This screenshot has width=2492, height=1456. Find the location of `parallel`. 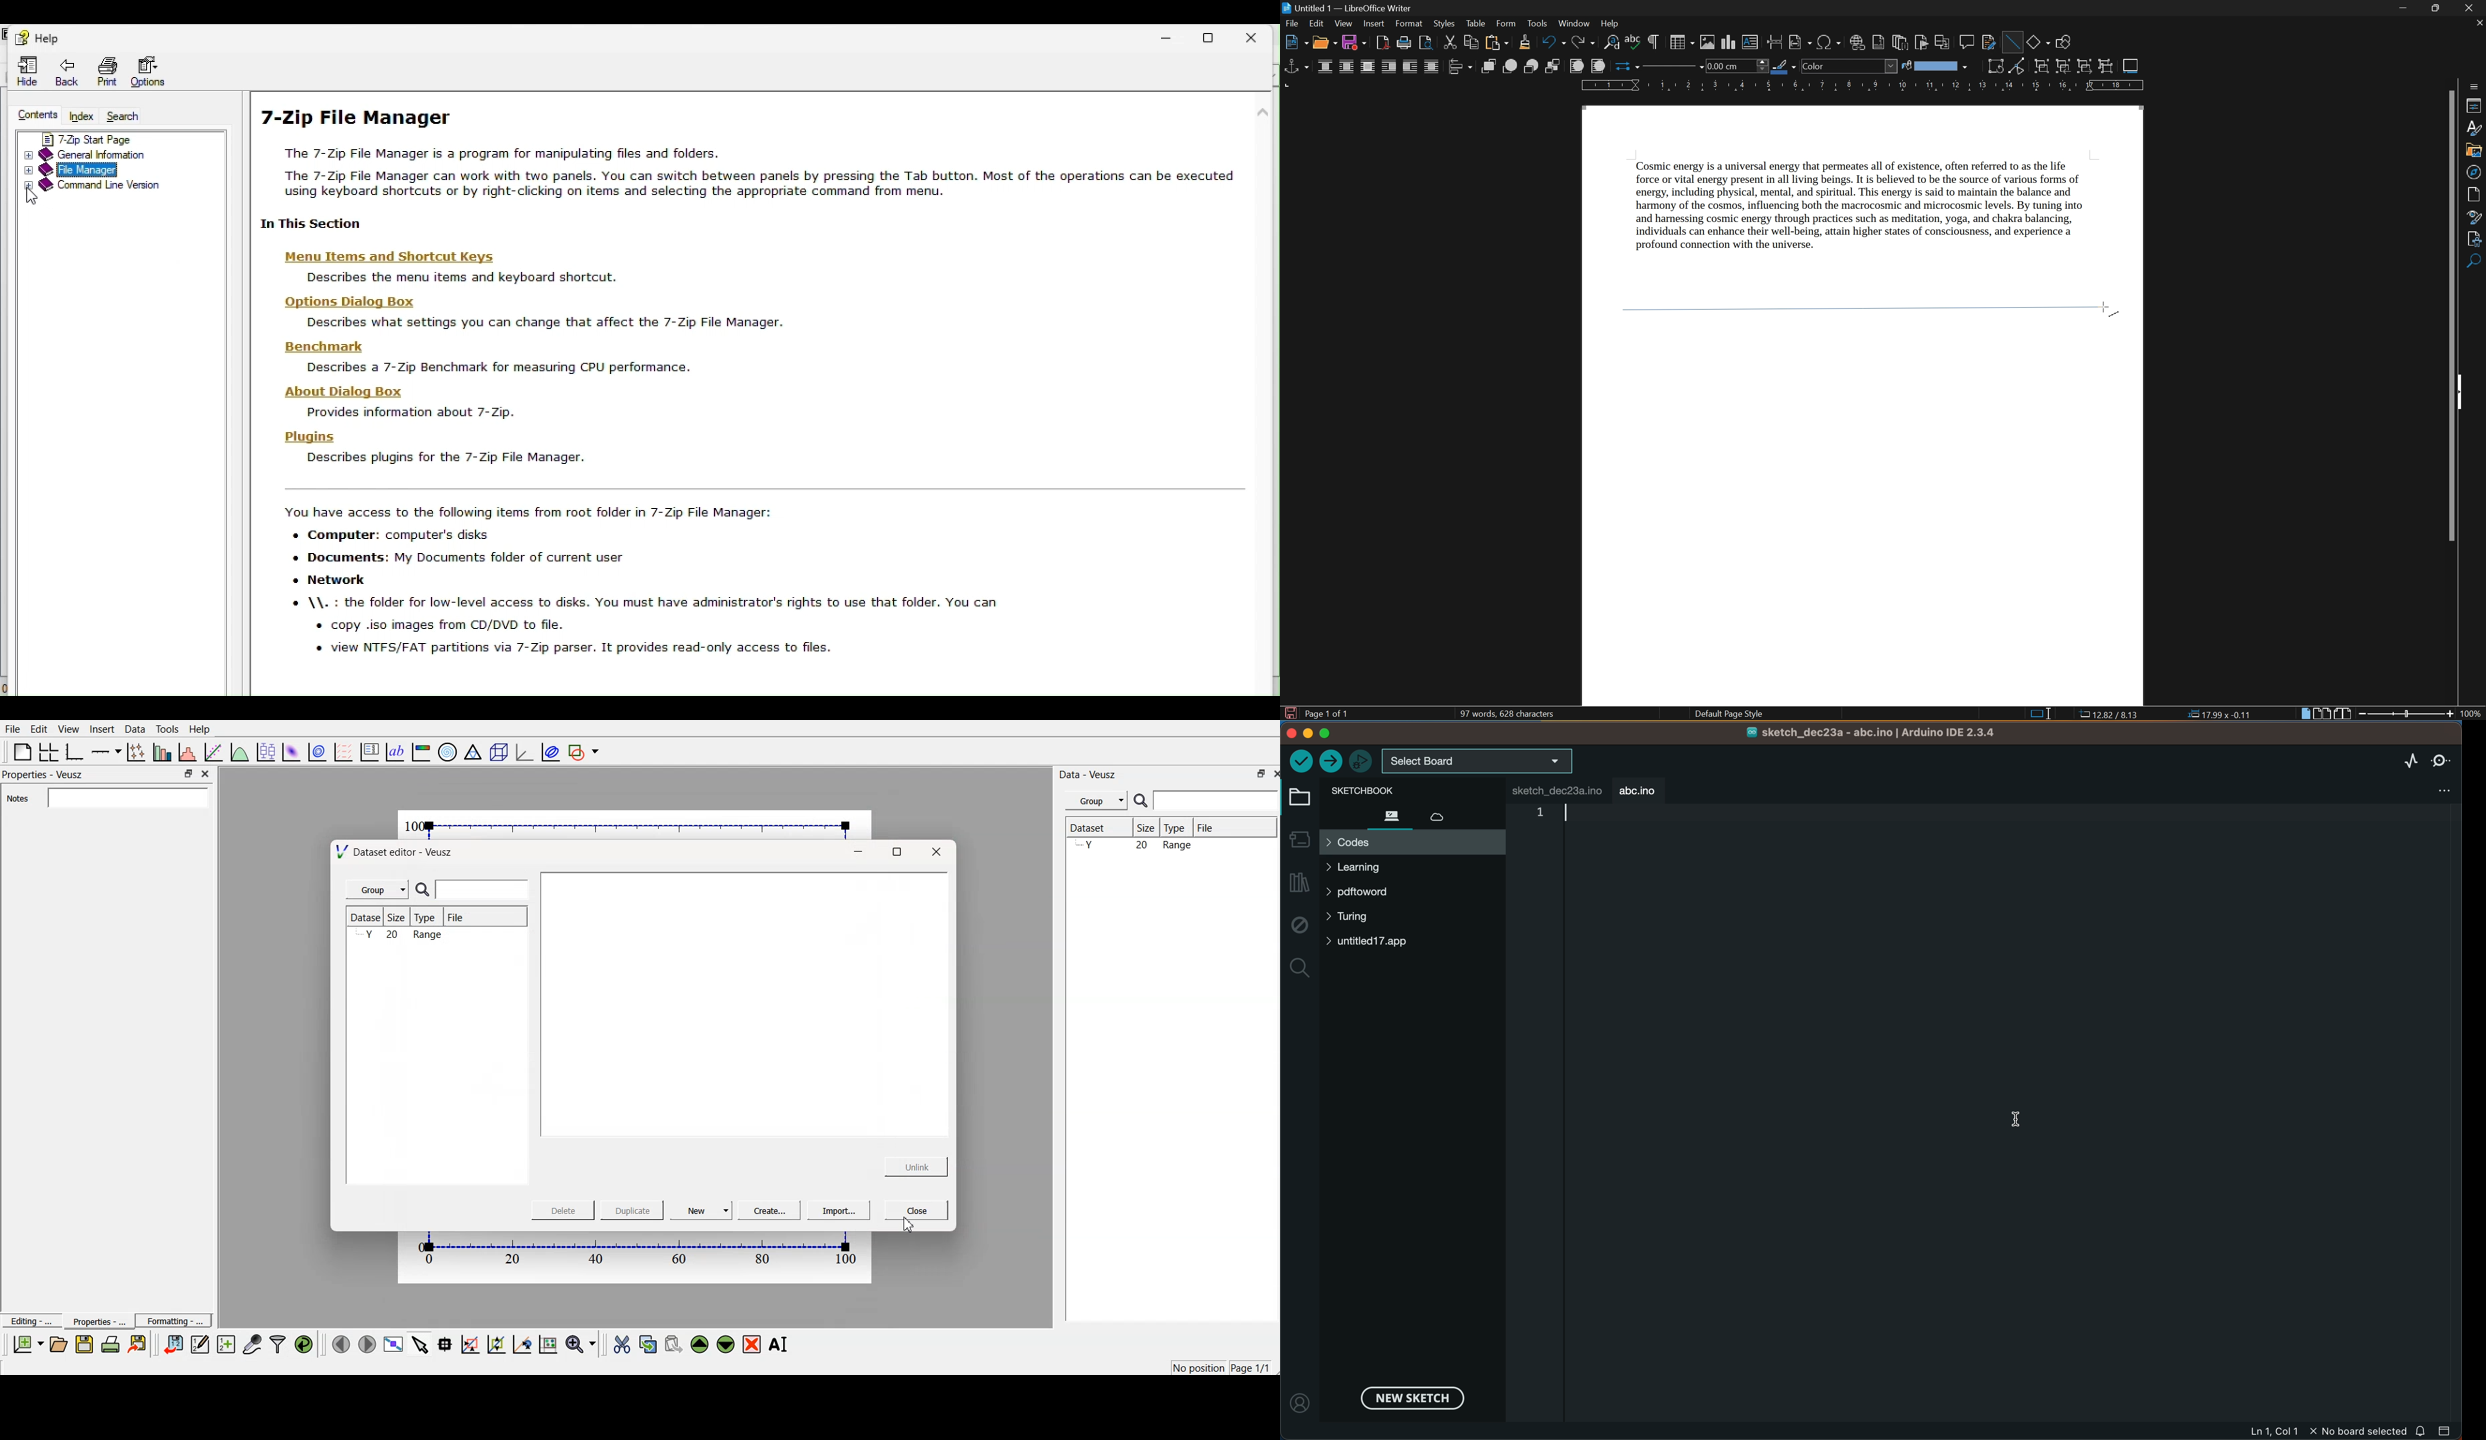

parallel is located at coordinates (1347, 67).